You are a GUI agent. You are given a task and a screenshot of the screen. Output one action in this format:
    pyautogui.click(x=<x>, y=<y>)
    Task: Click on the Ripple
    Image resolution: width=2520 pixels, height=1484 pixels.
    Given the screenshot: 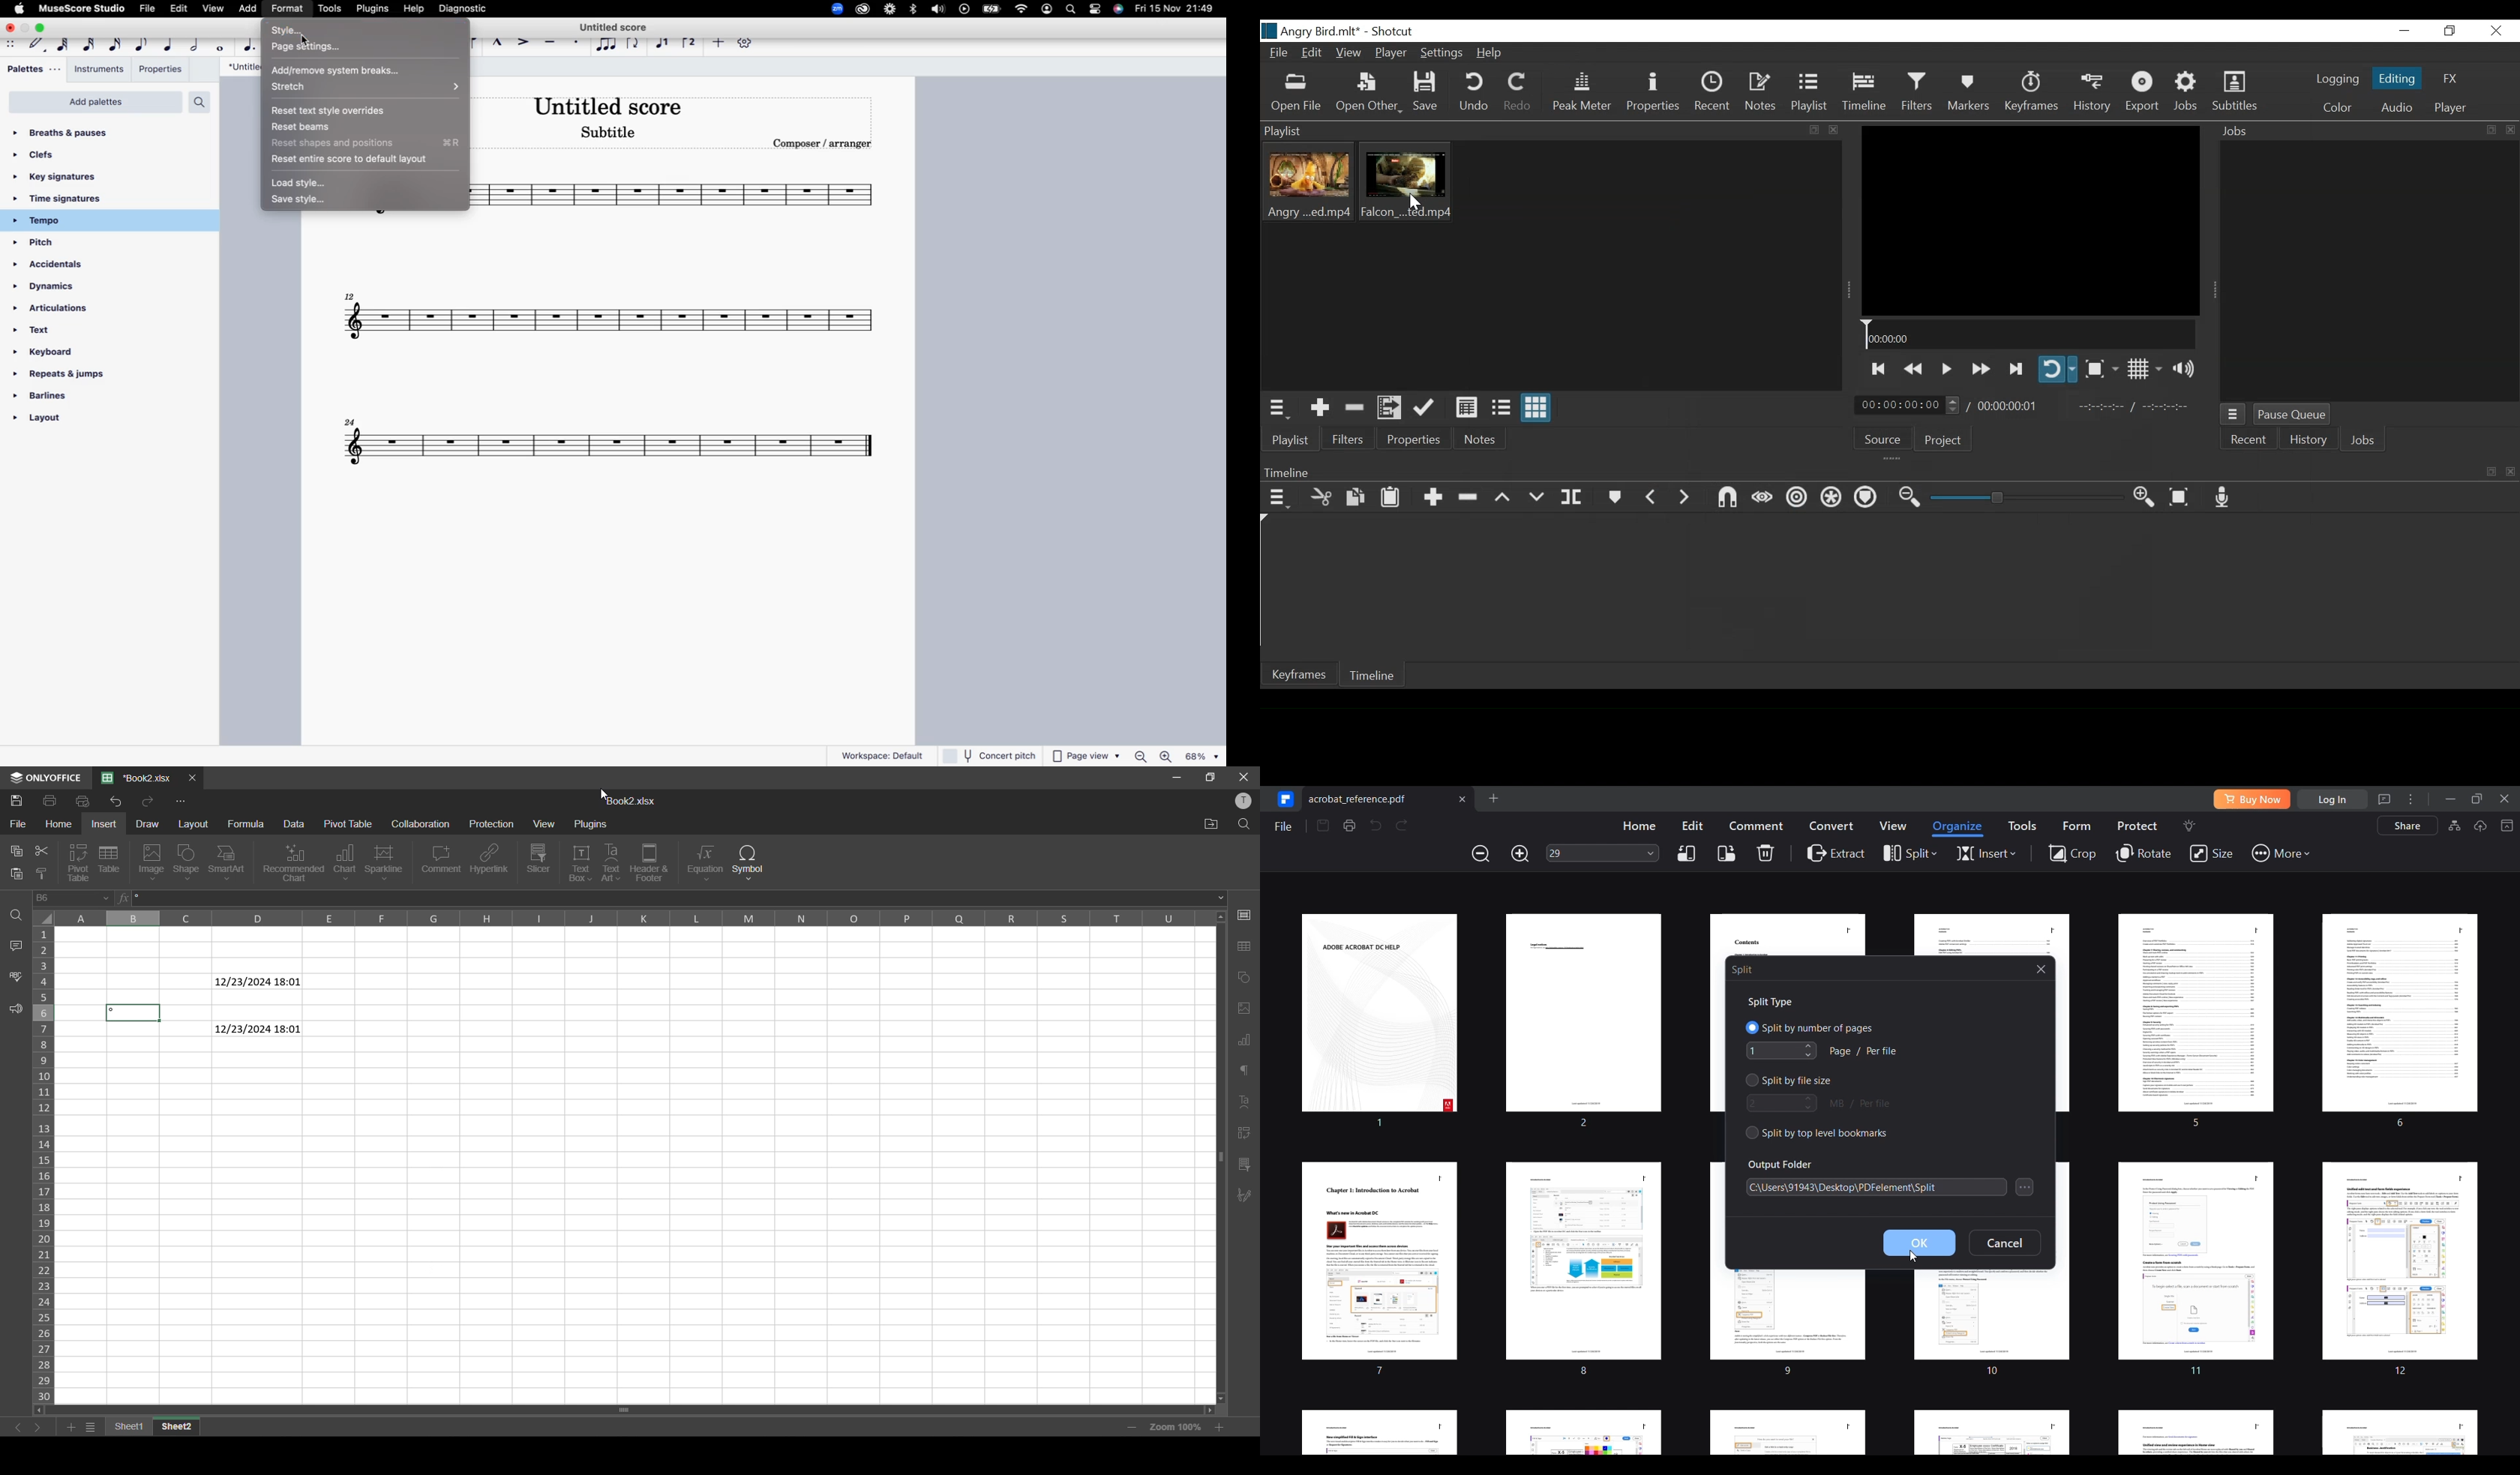 What is the action you would take?
    pyautogui.click(x=1799, y=499)
    